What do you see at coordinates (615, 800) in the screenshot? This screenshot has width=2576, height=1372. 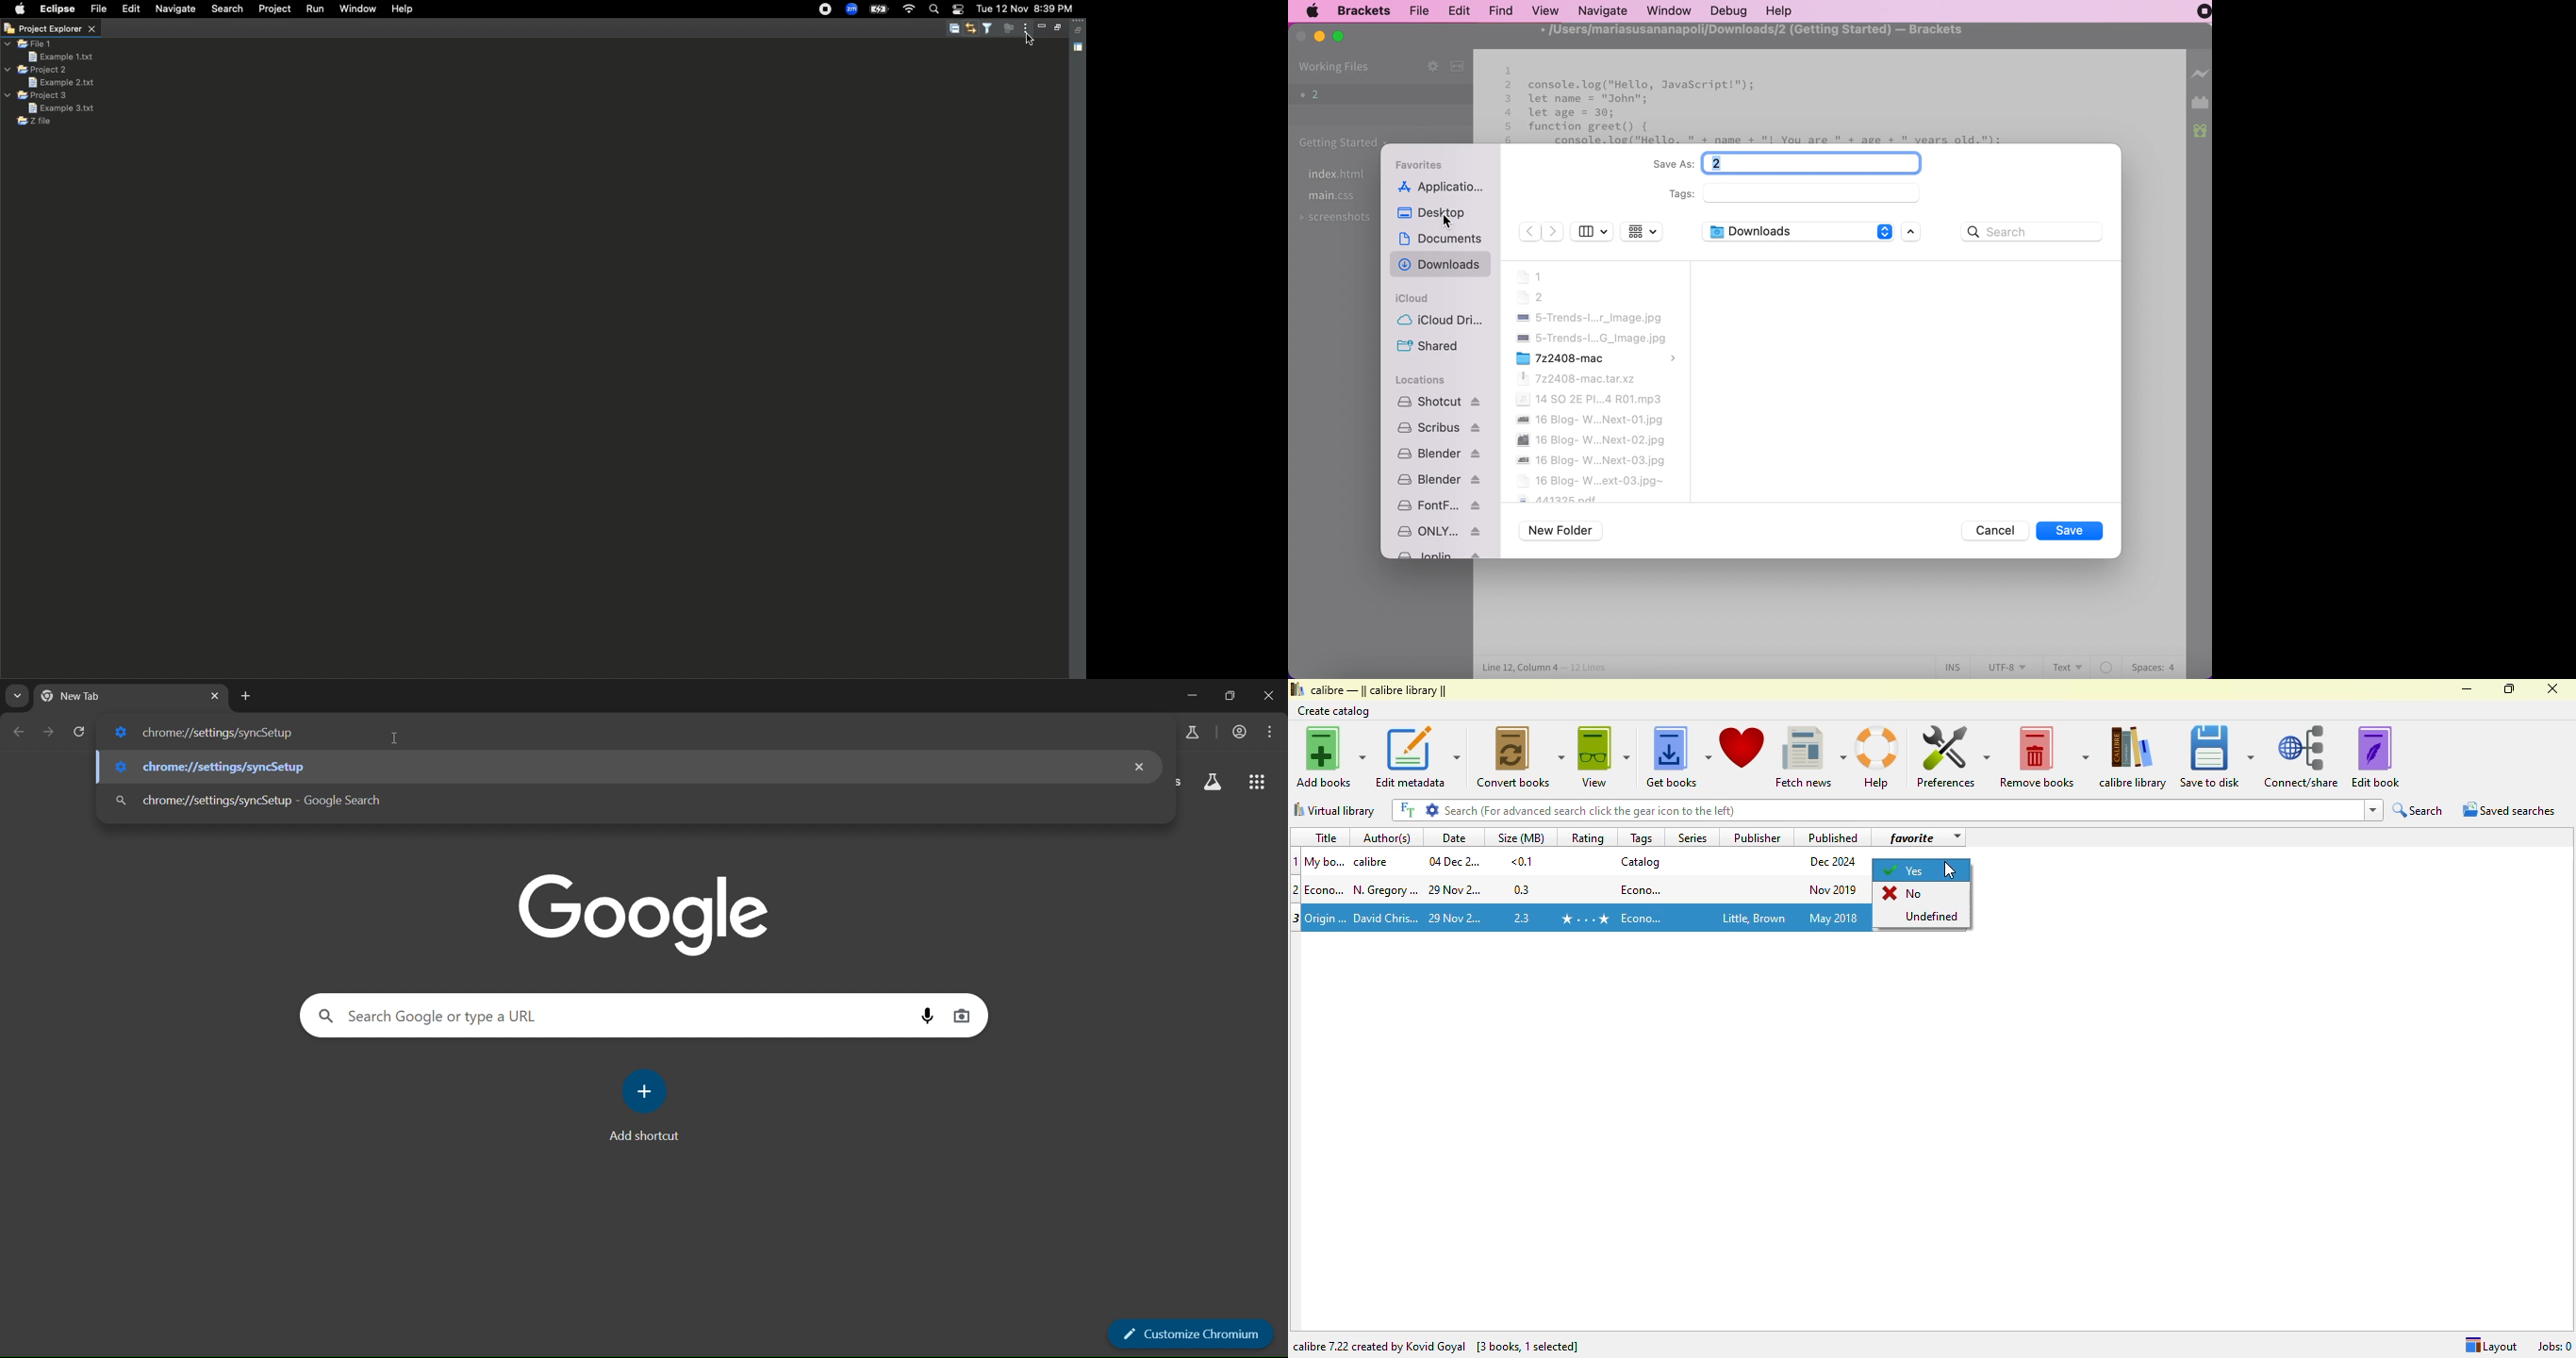 I see `chrome://settingd/syncSetup - Google Search` at bounding box center [615, 800].